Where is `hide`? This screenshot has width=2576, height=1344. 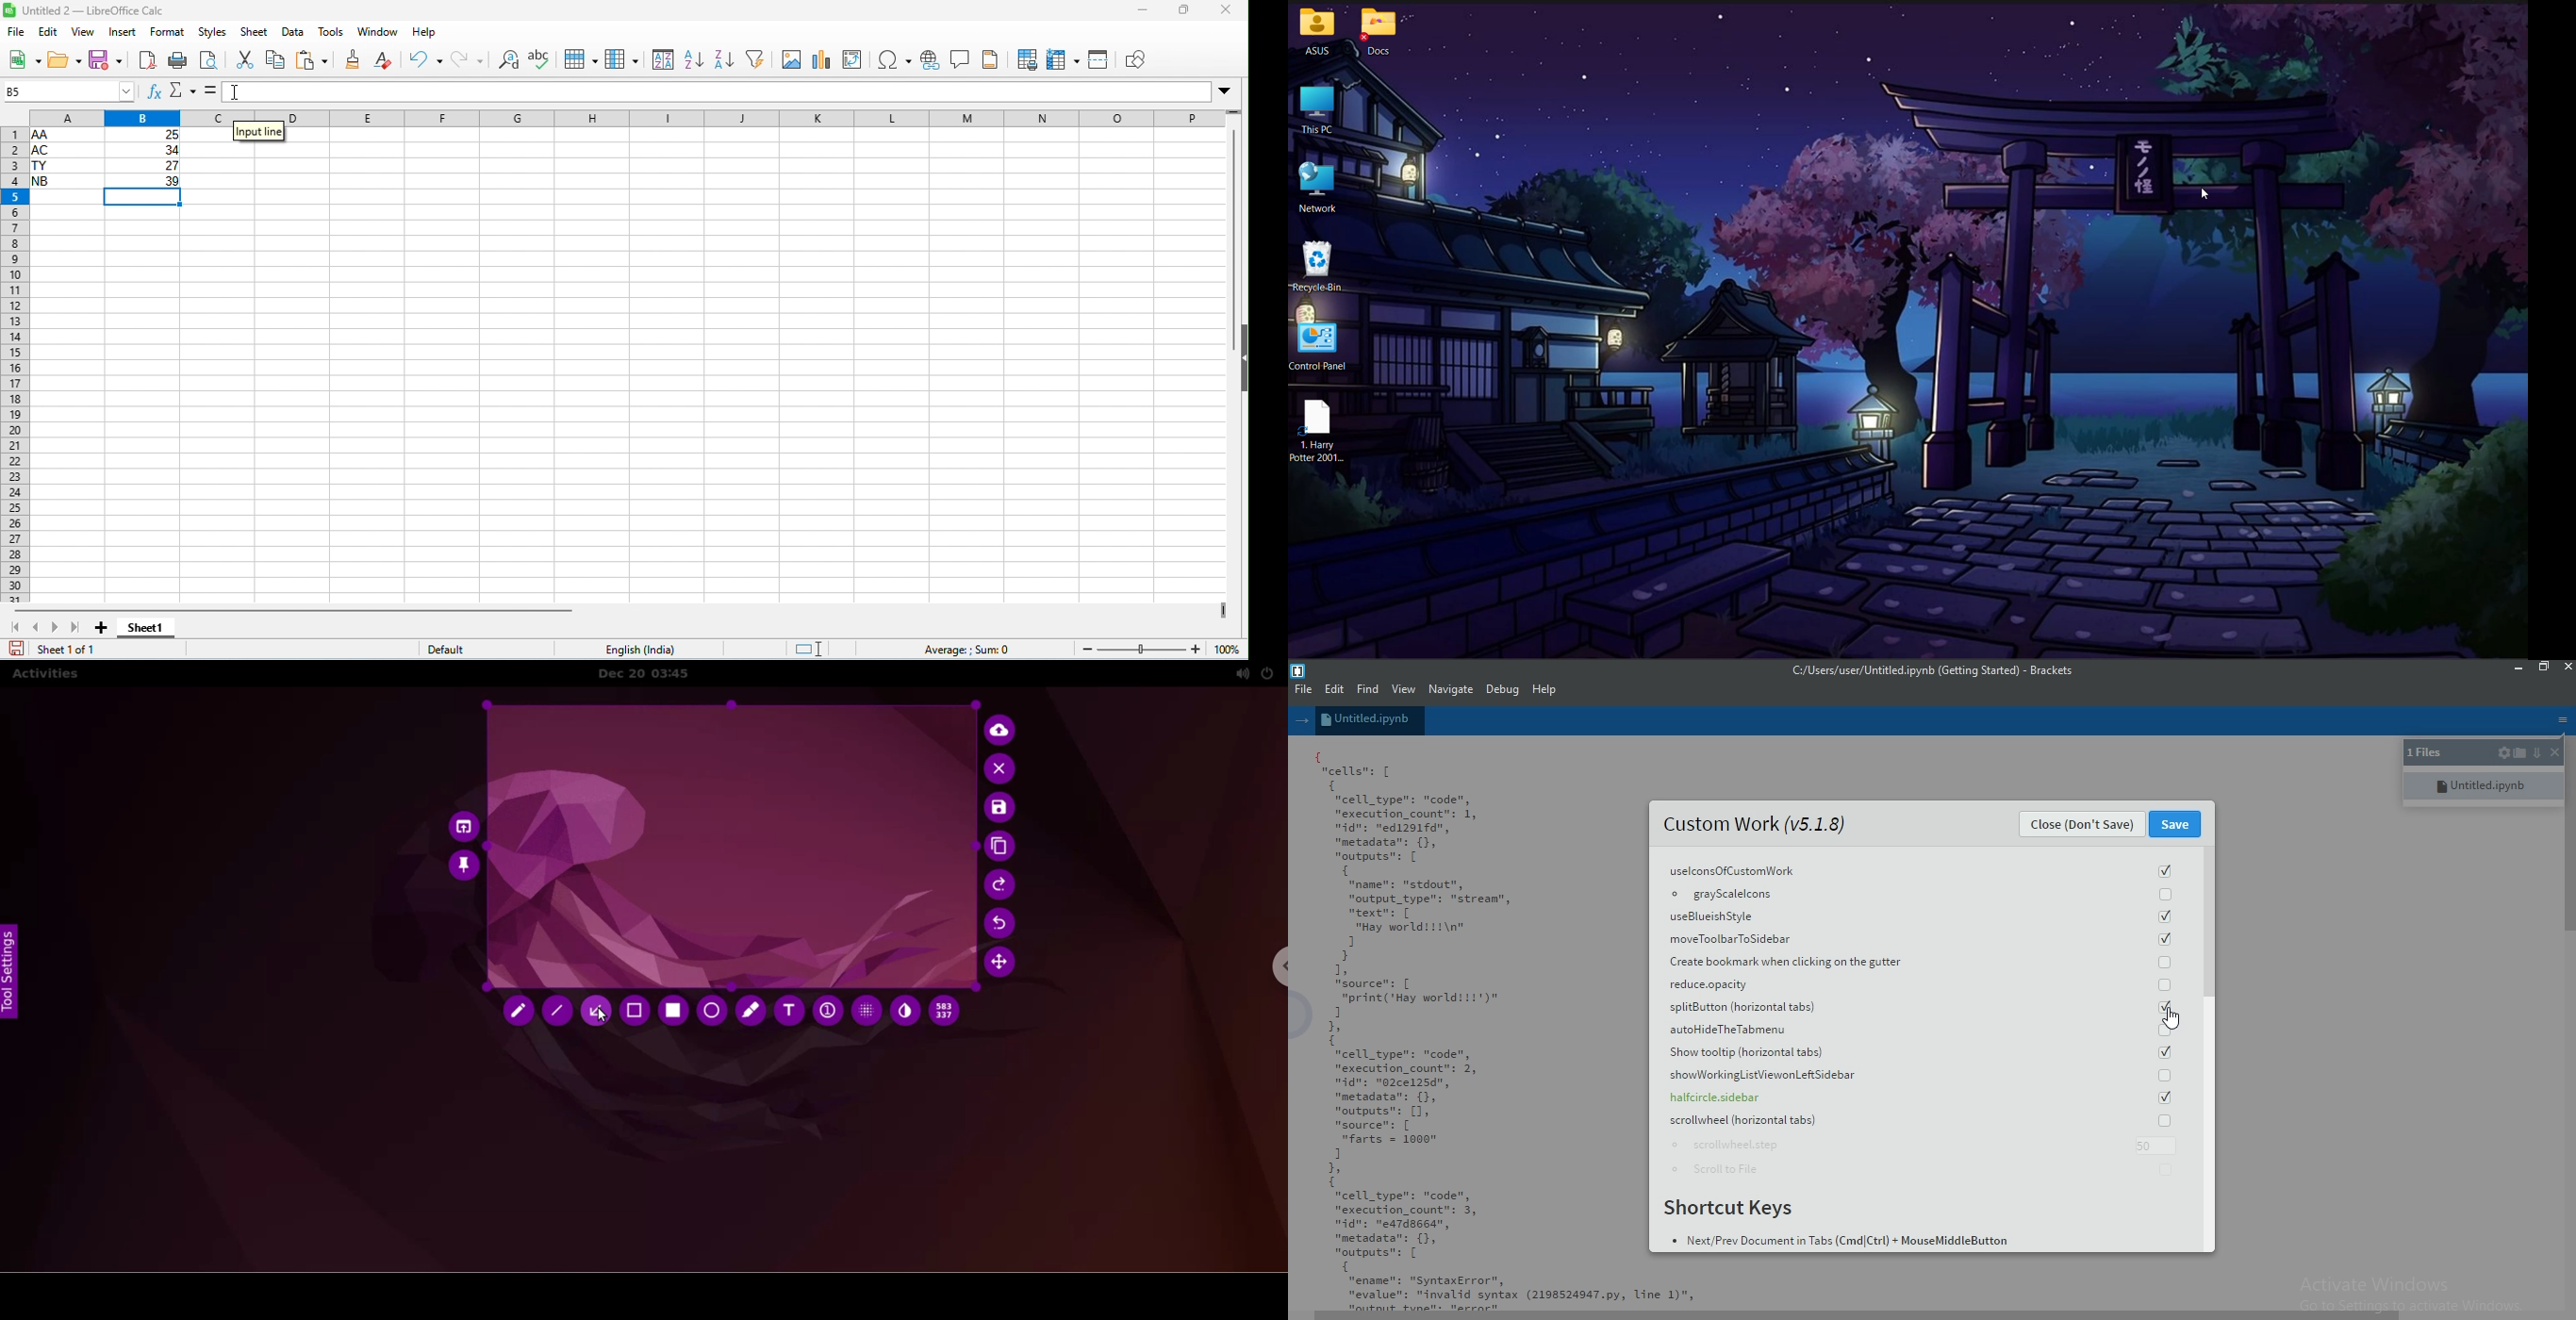 hide is located at coordinates (1241, 357).